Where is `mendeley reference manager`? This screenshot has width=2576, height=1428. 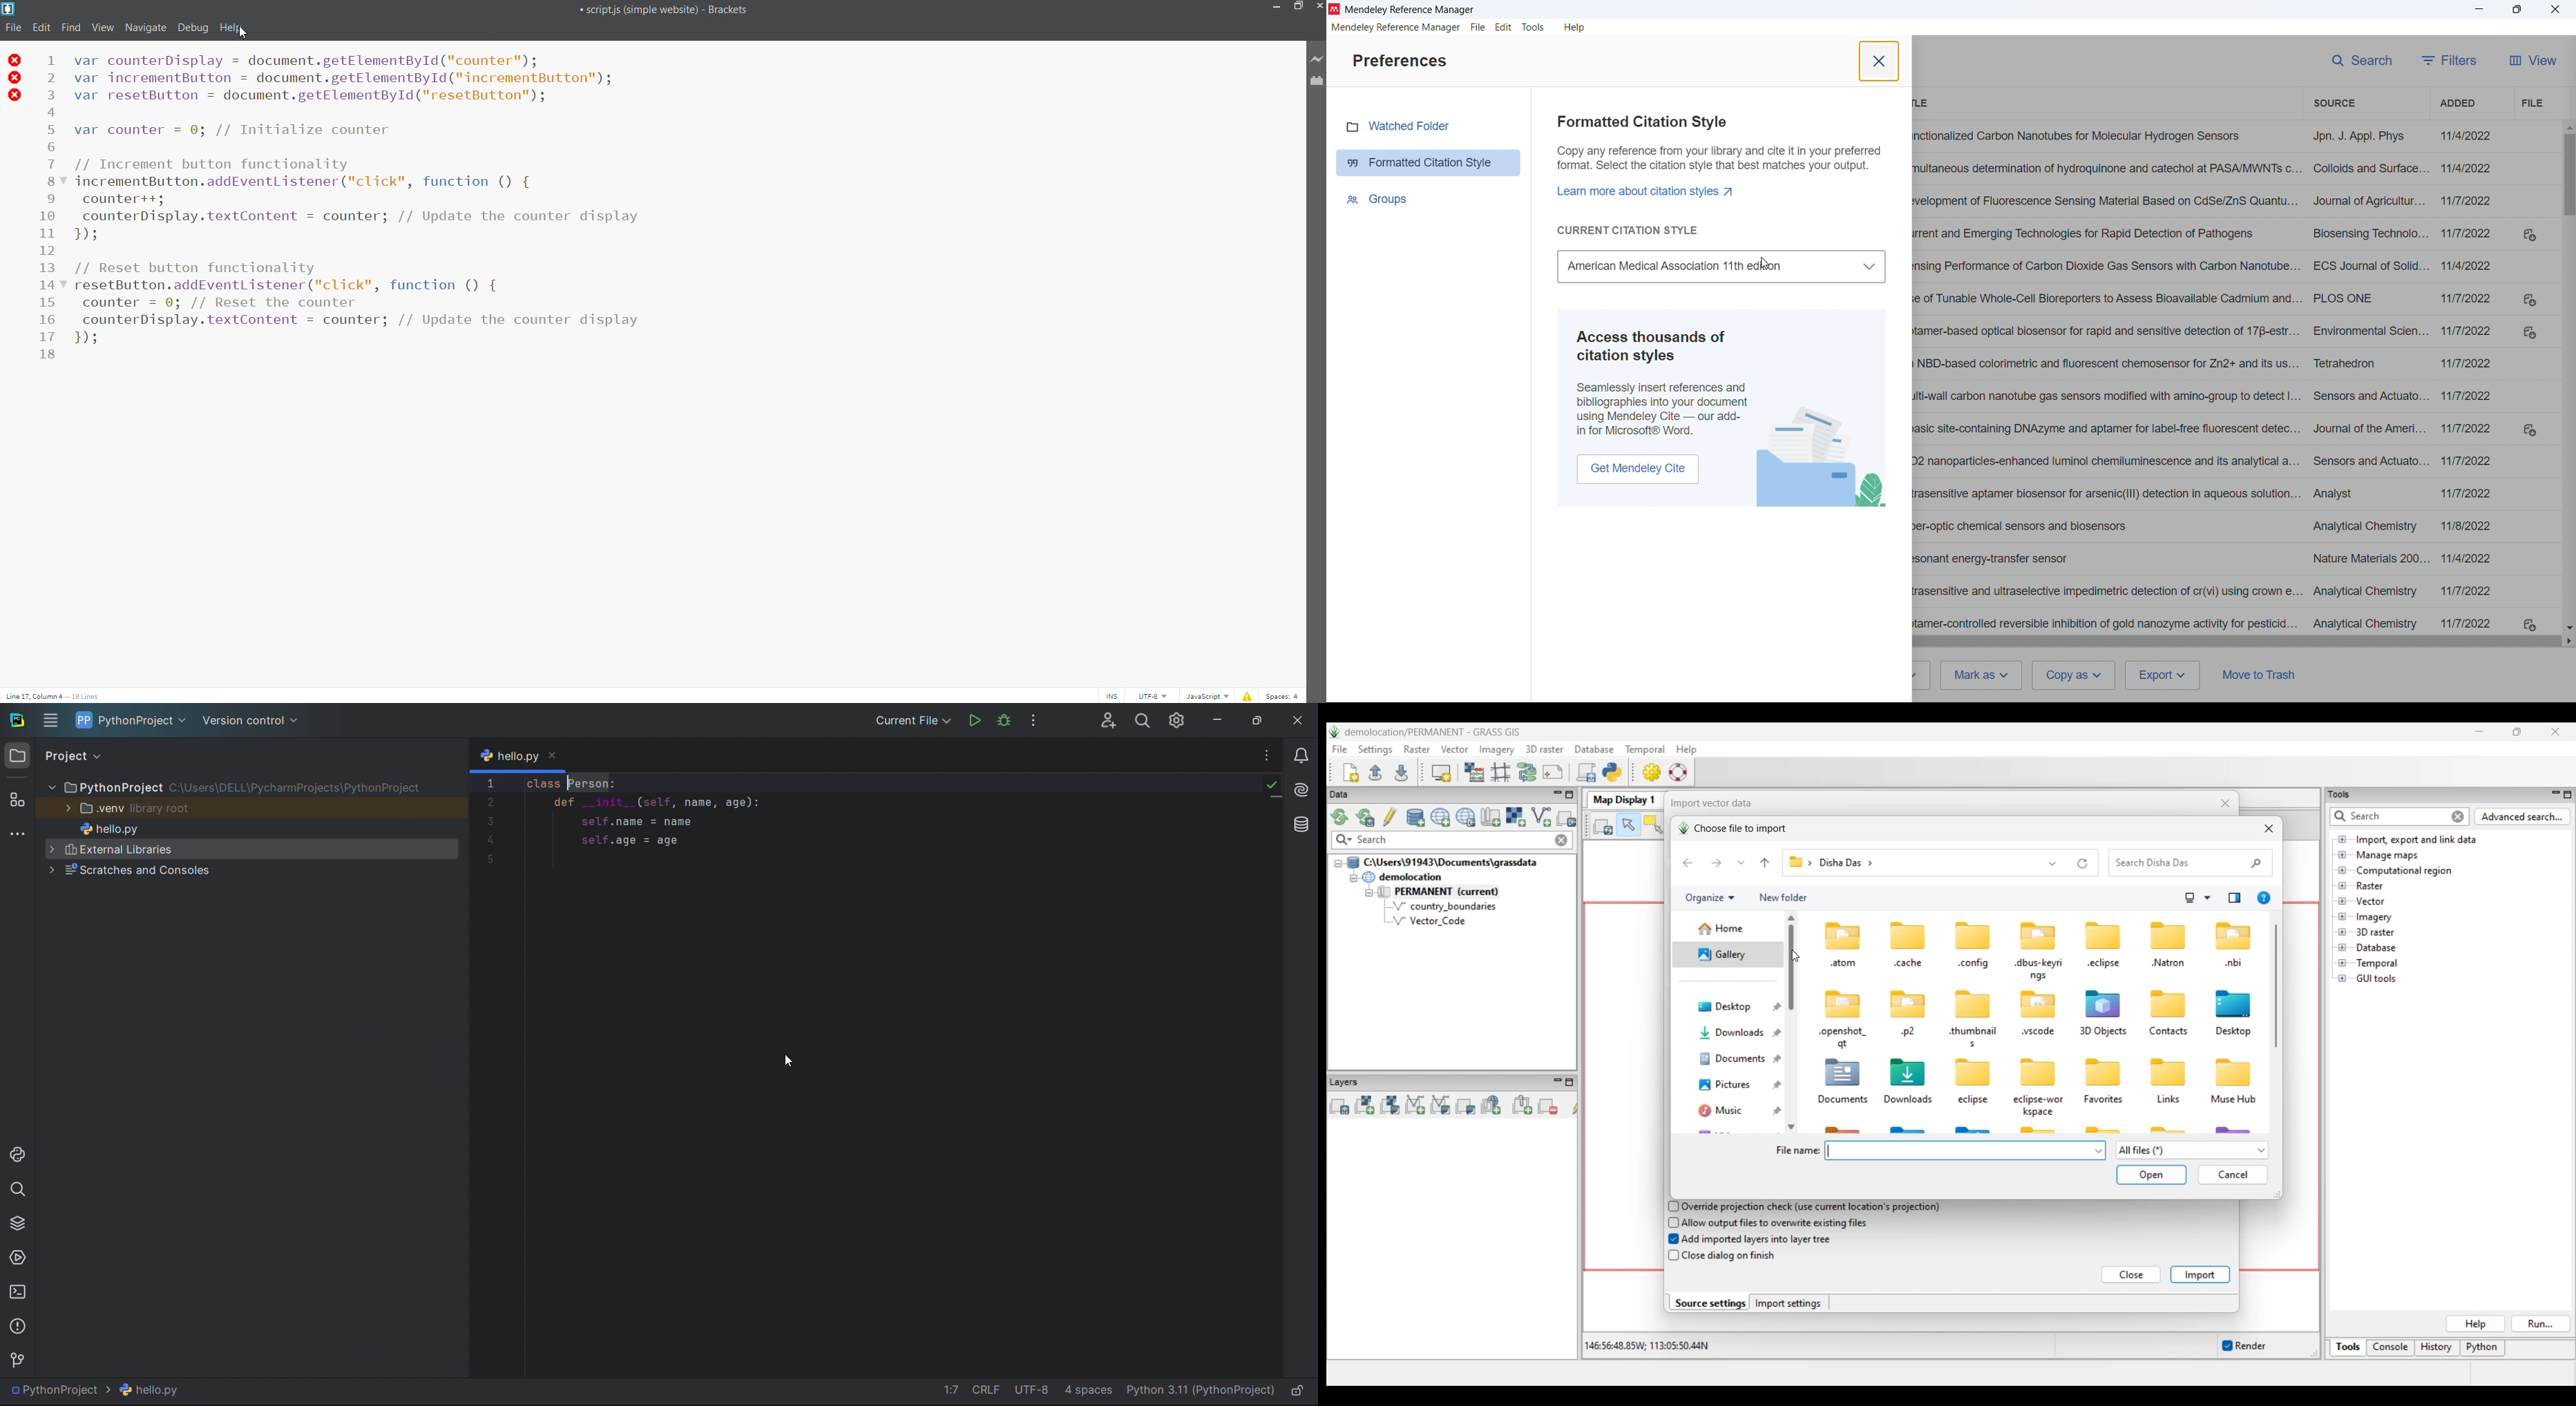
mendeley reference manager is located at coordinates (1395, 27).